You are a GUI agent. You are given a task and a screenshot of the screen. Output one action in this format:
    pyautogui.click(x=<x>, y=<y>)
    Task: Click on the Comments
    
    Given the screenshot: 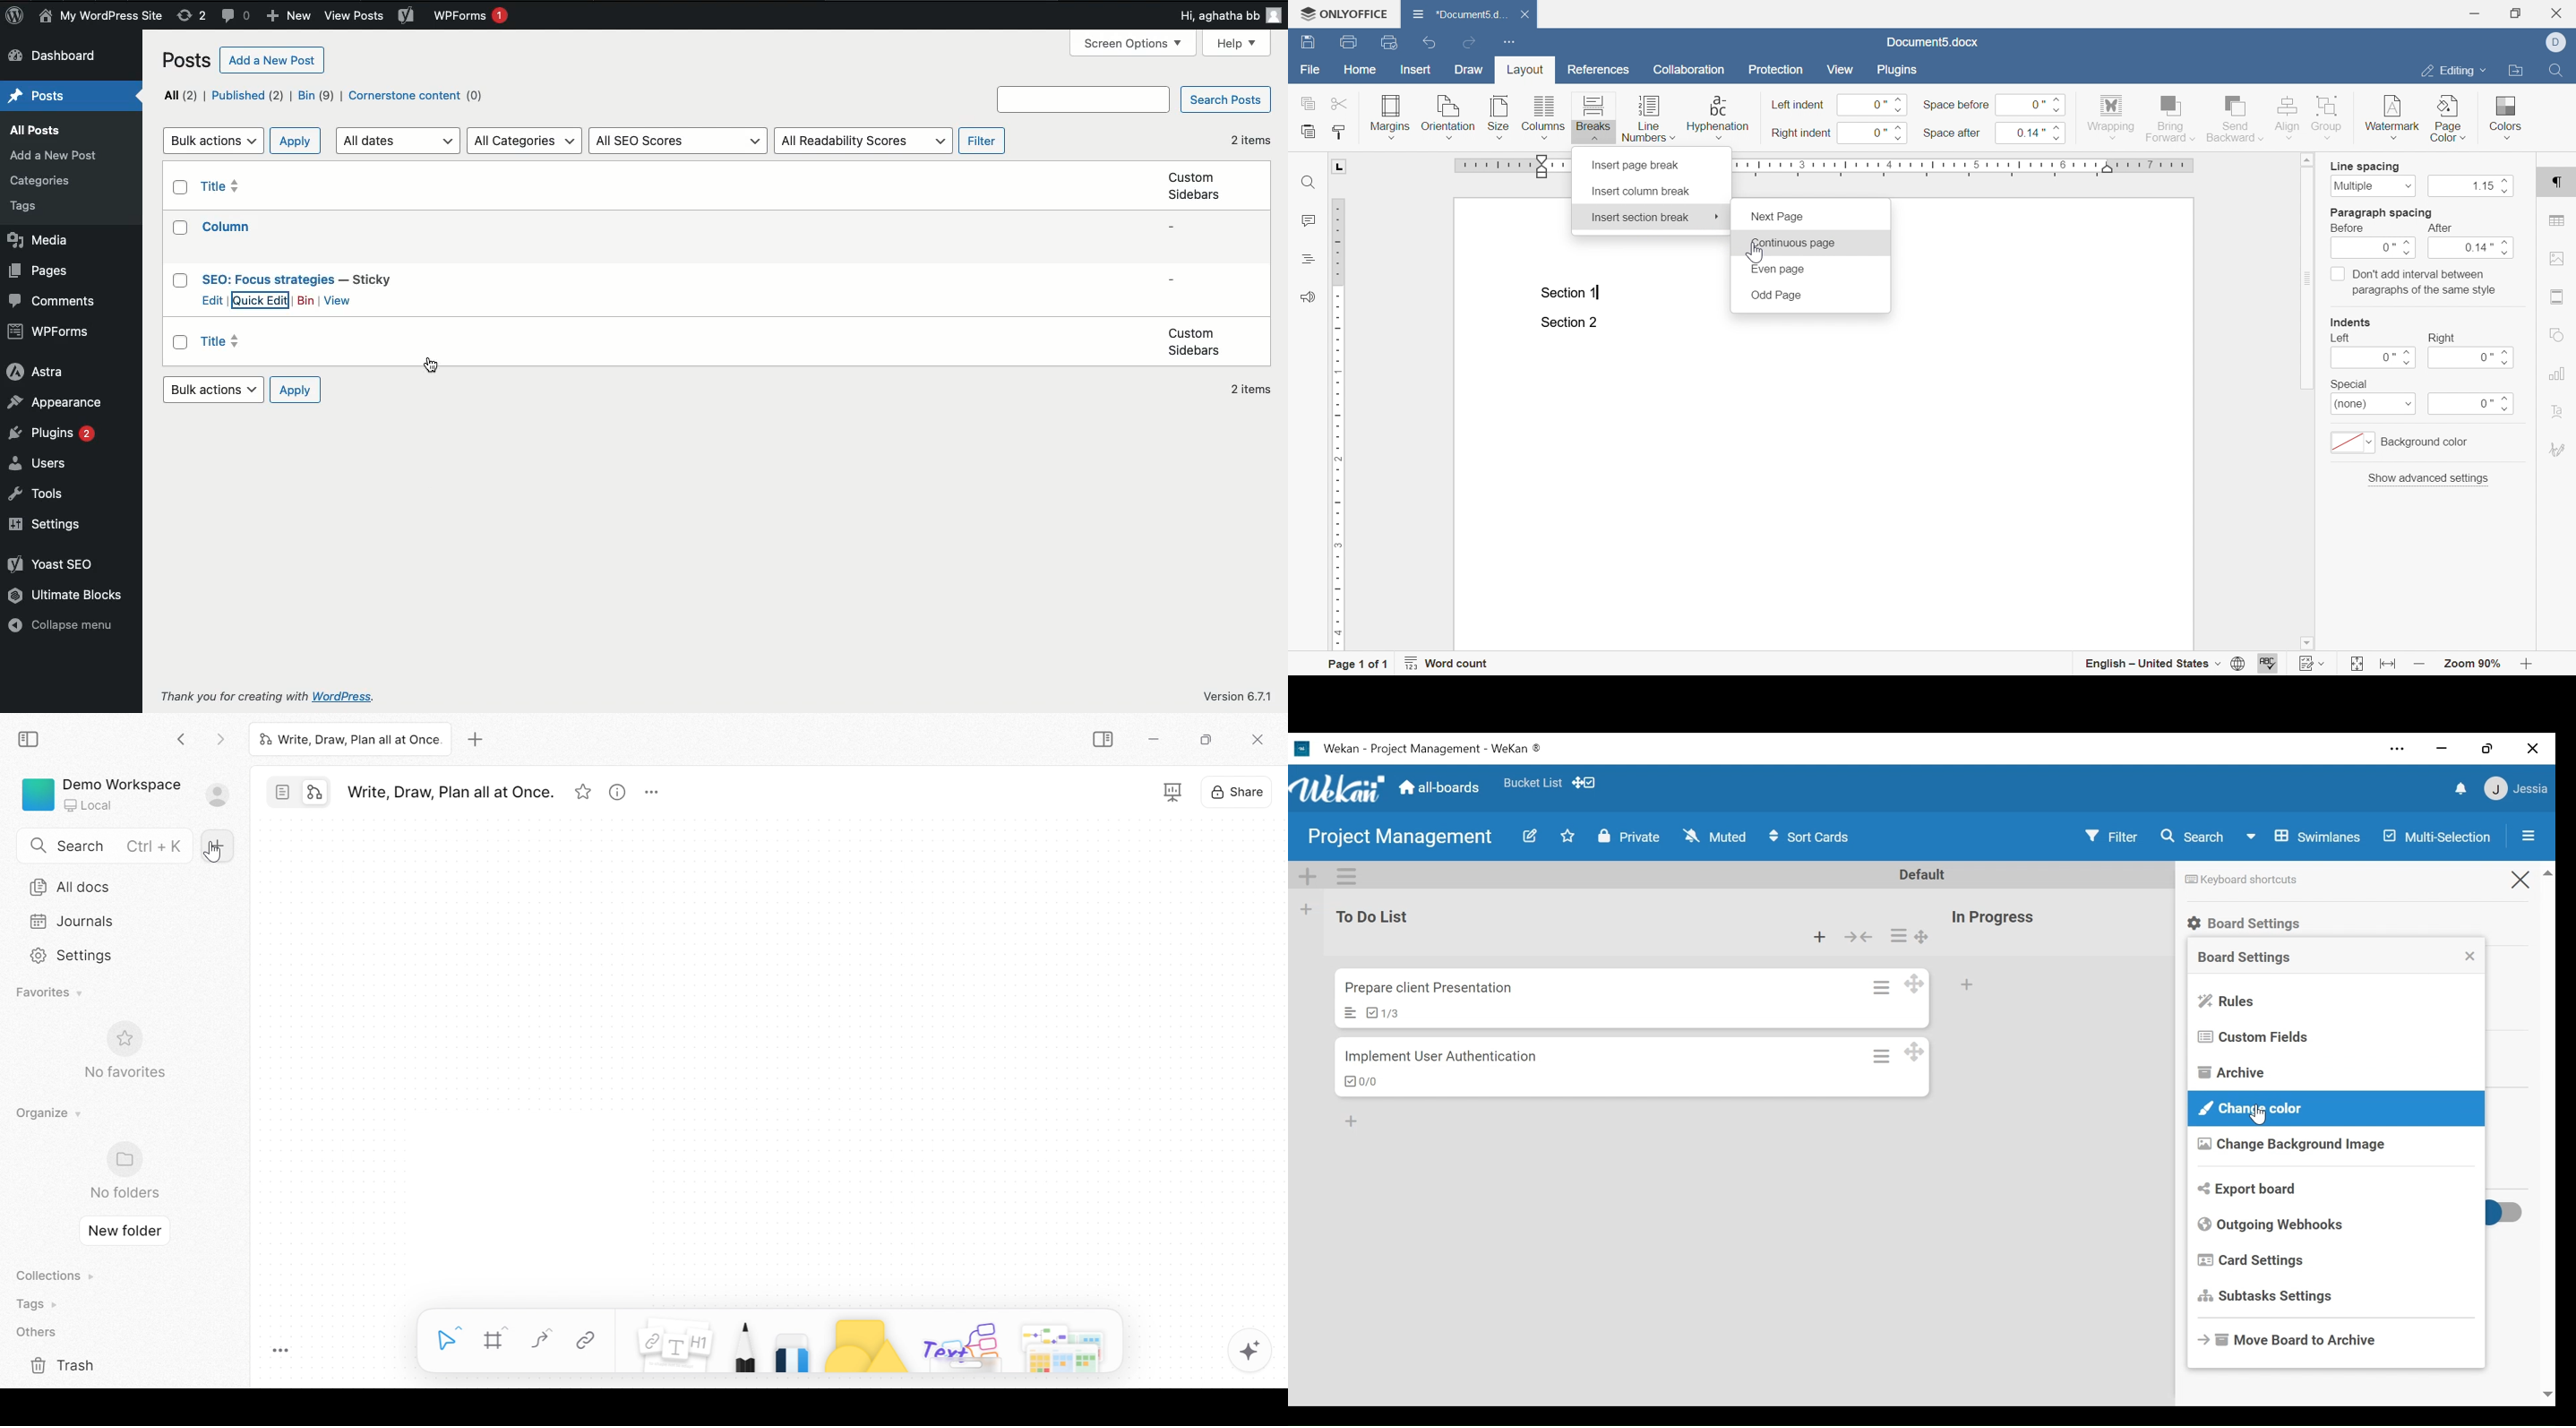 What is the action you would take?
    pyautogui.click(x=238, y=17)
    